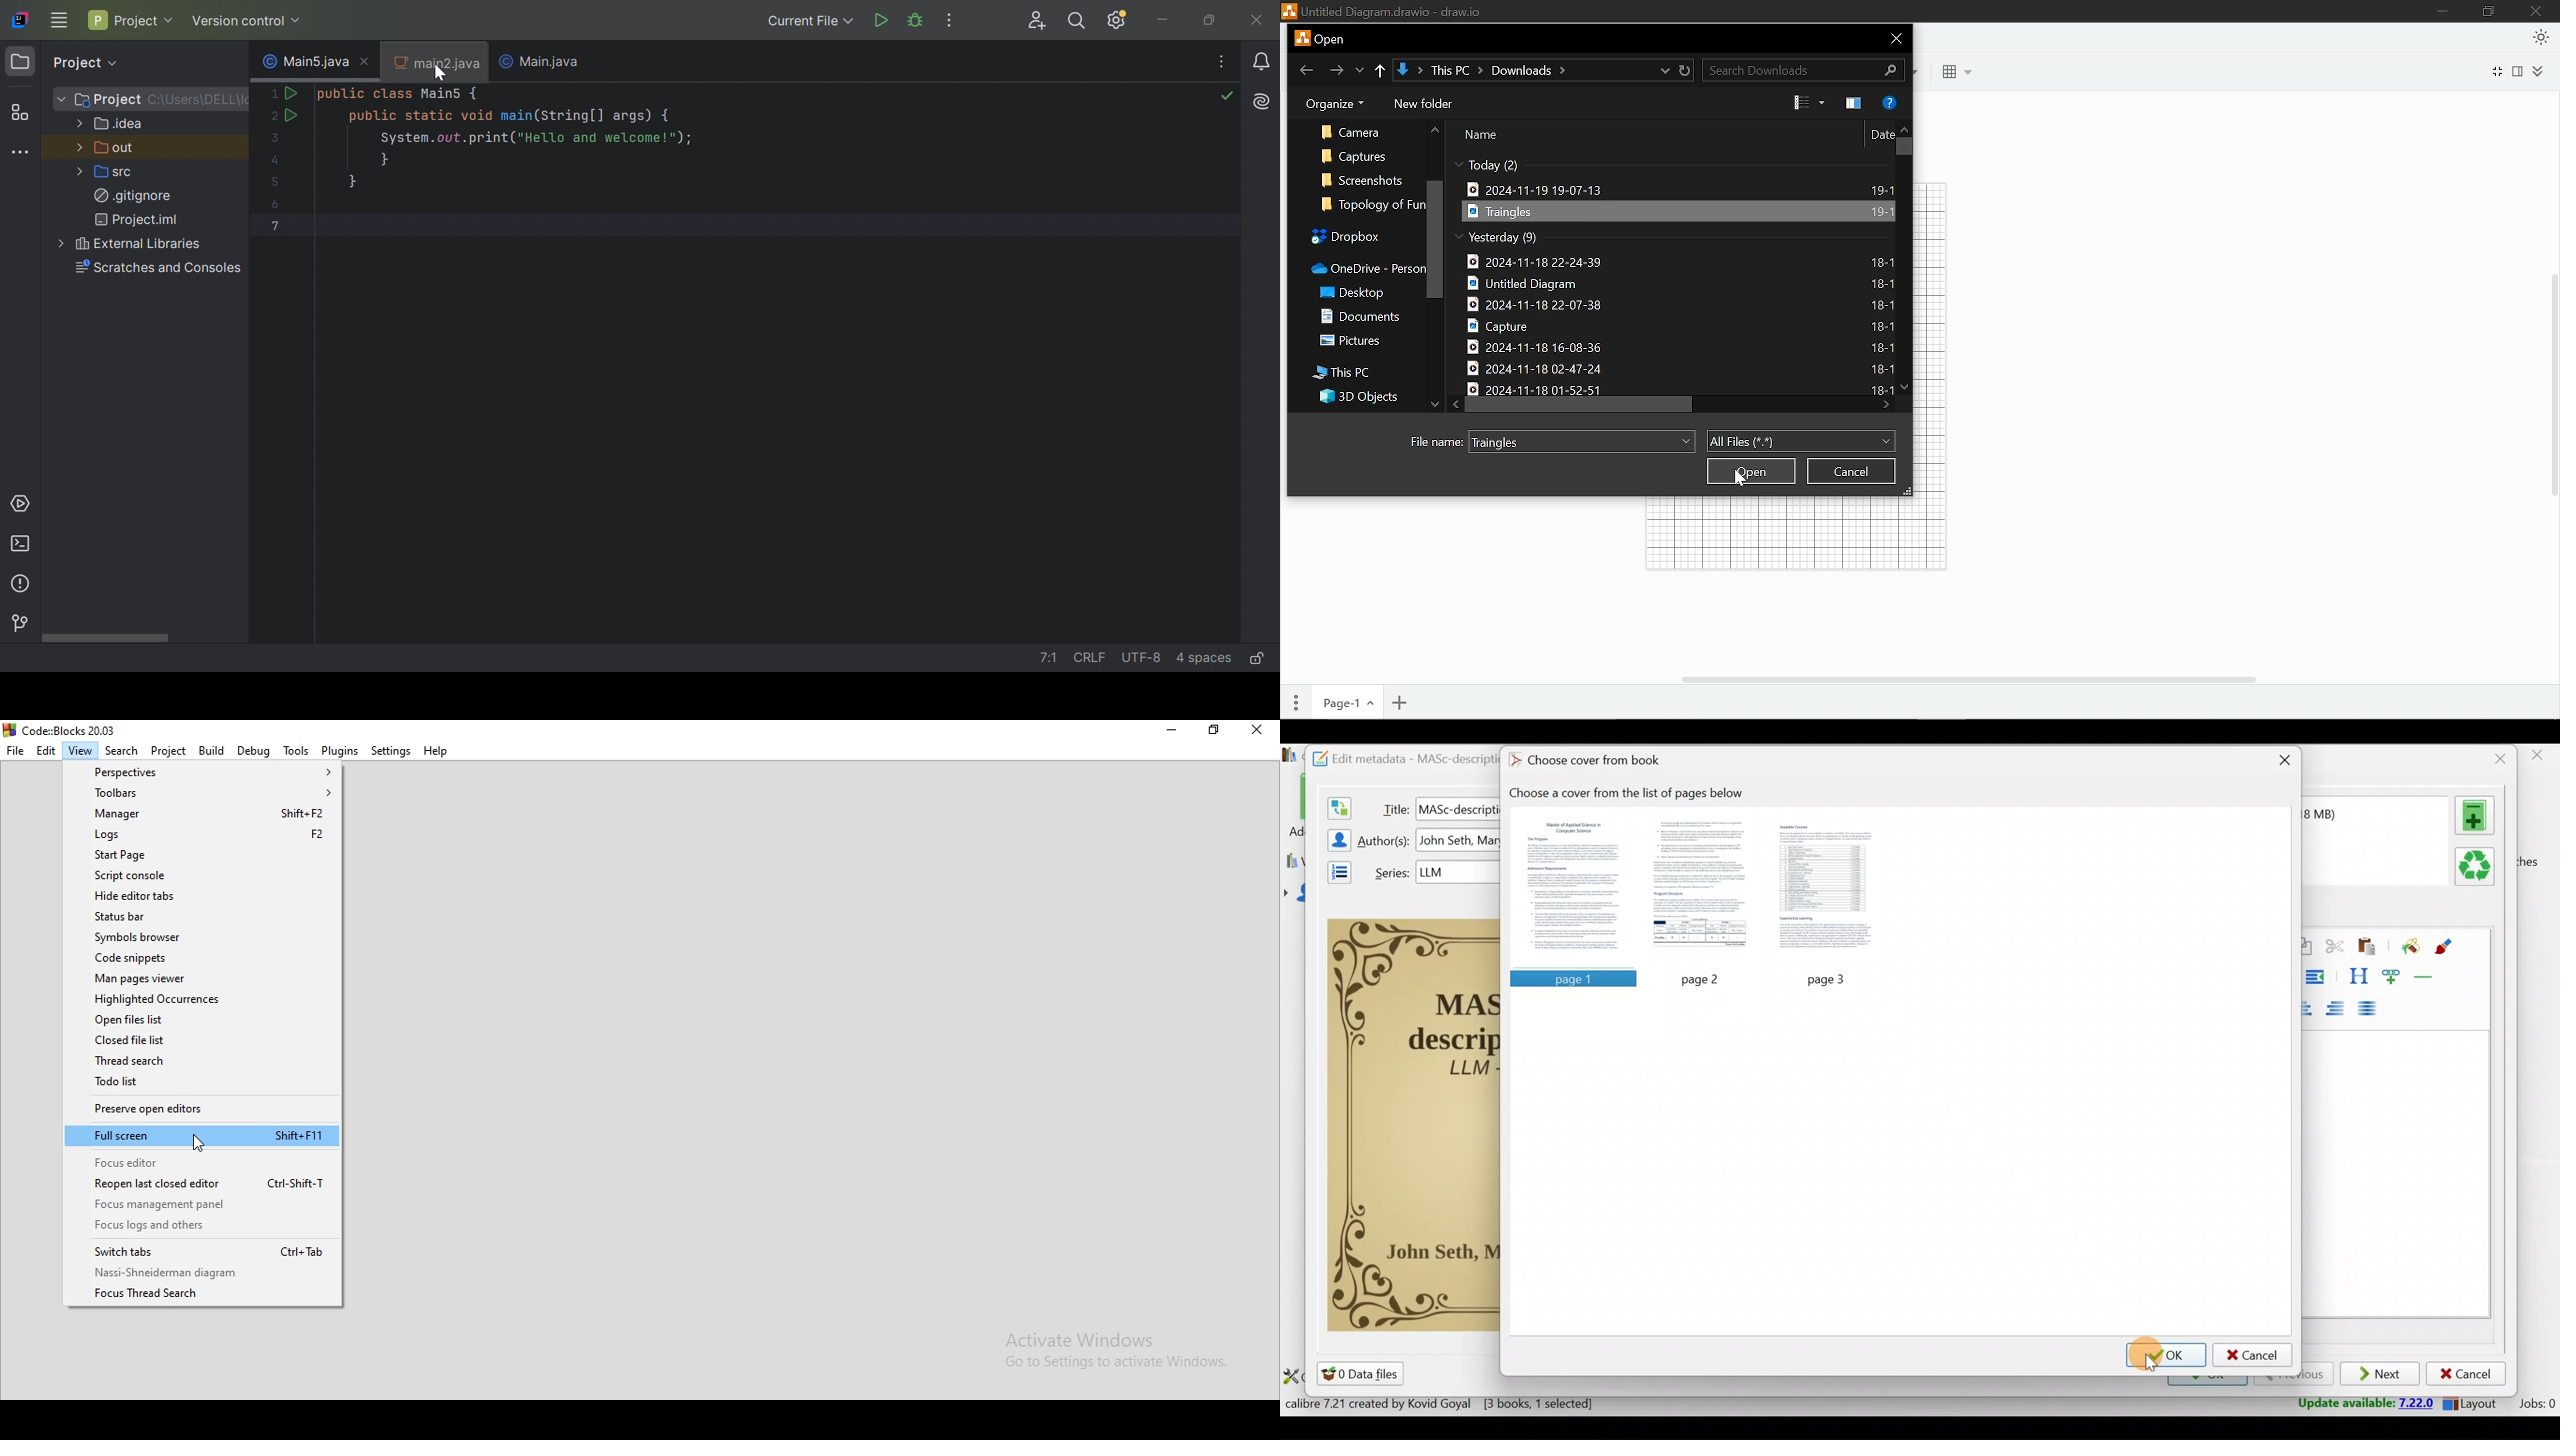 The image size is (2576, 1456). What do you see at coordinates (1805, 71) in the screenshot?
I see `Search downloads` at bounding box center [1805, 71].